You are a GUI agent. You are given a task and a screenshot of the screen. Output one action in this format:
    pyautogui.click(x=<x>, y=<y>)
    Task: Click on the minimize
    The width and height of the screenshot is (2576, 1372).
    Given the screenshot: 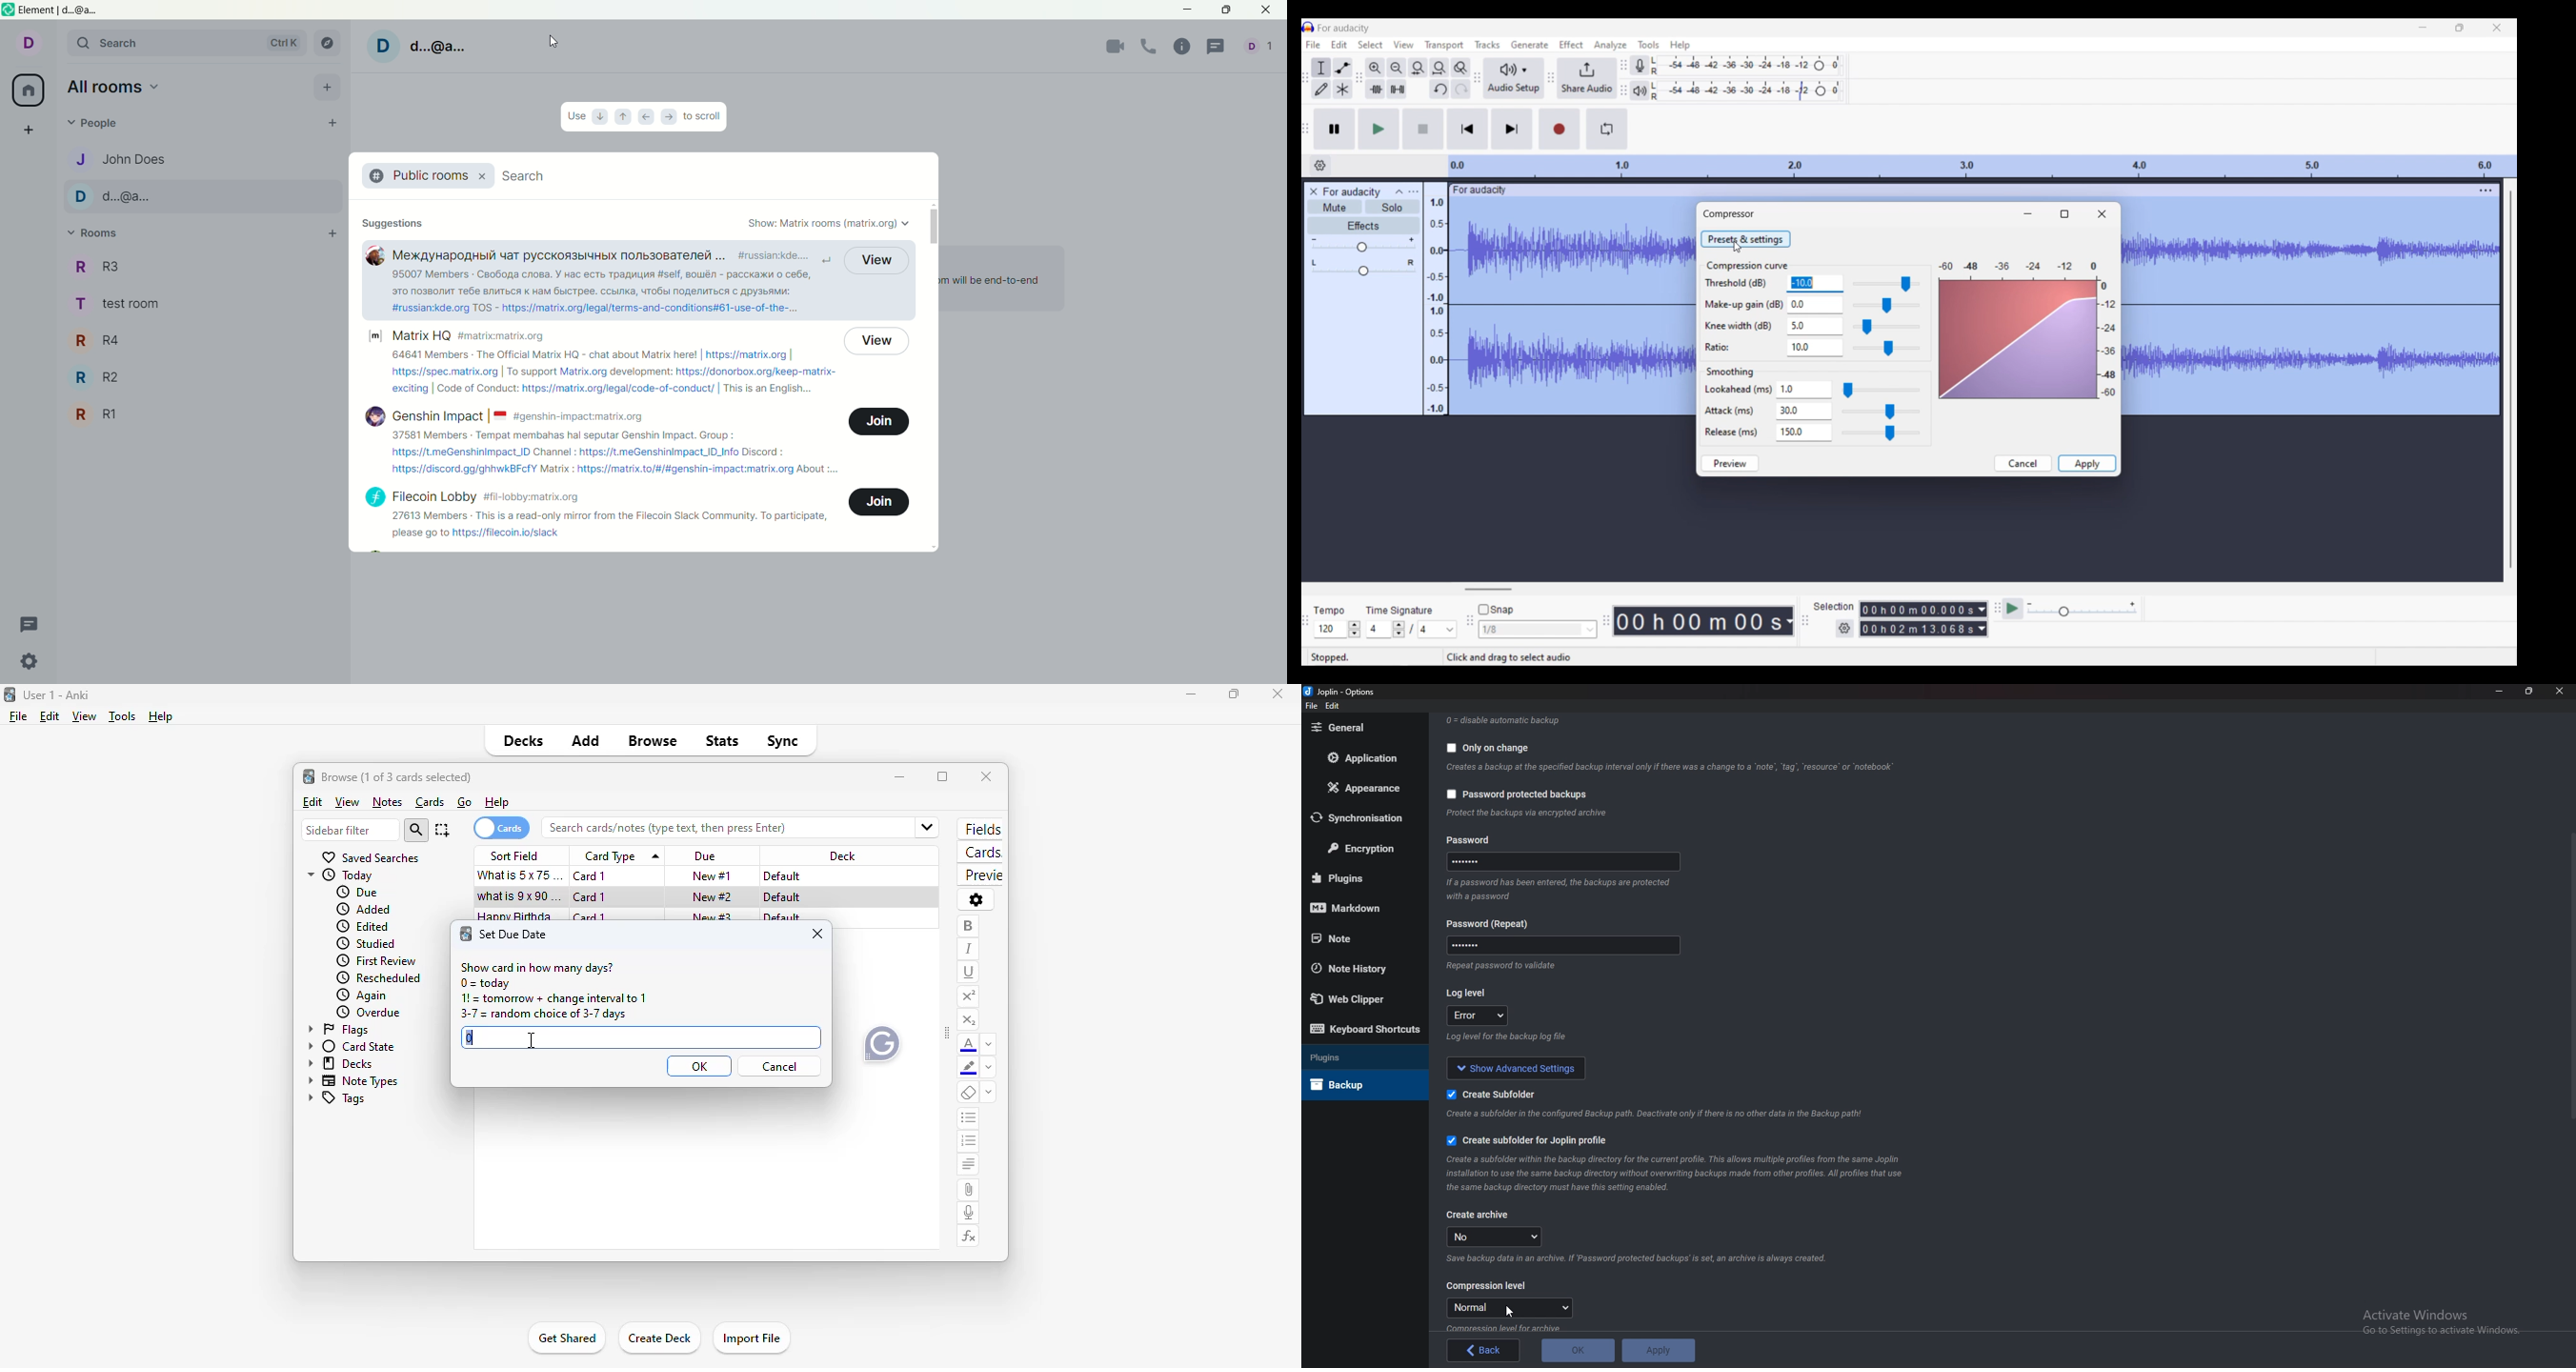 What is the action you would take?
    pyautogui.click(x=1191, y=694)
    